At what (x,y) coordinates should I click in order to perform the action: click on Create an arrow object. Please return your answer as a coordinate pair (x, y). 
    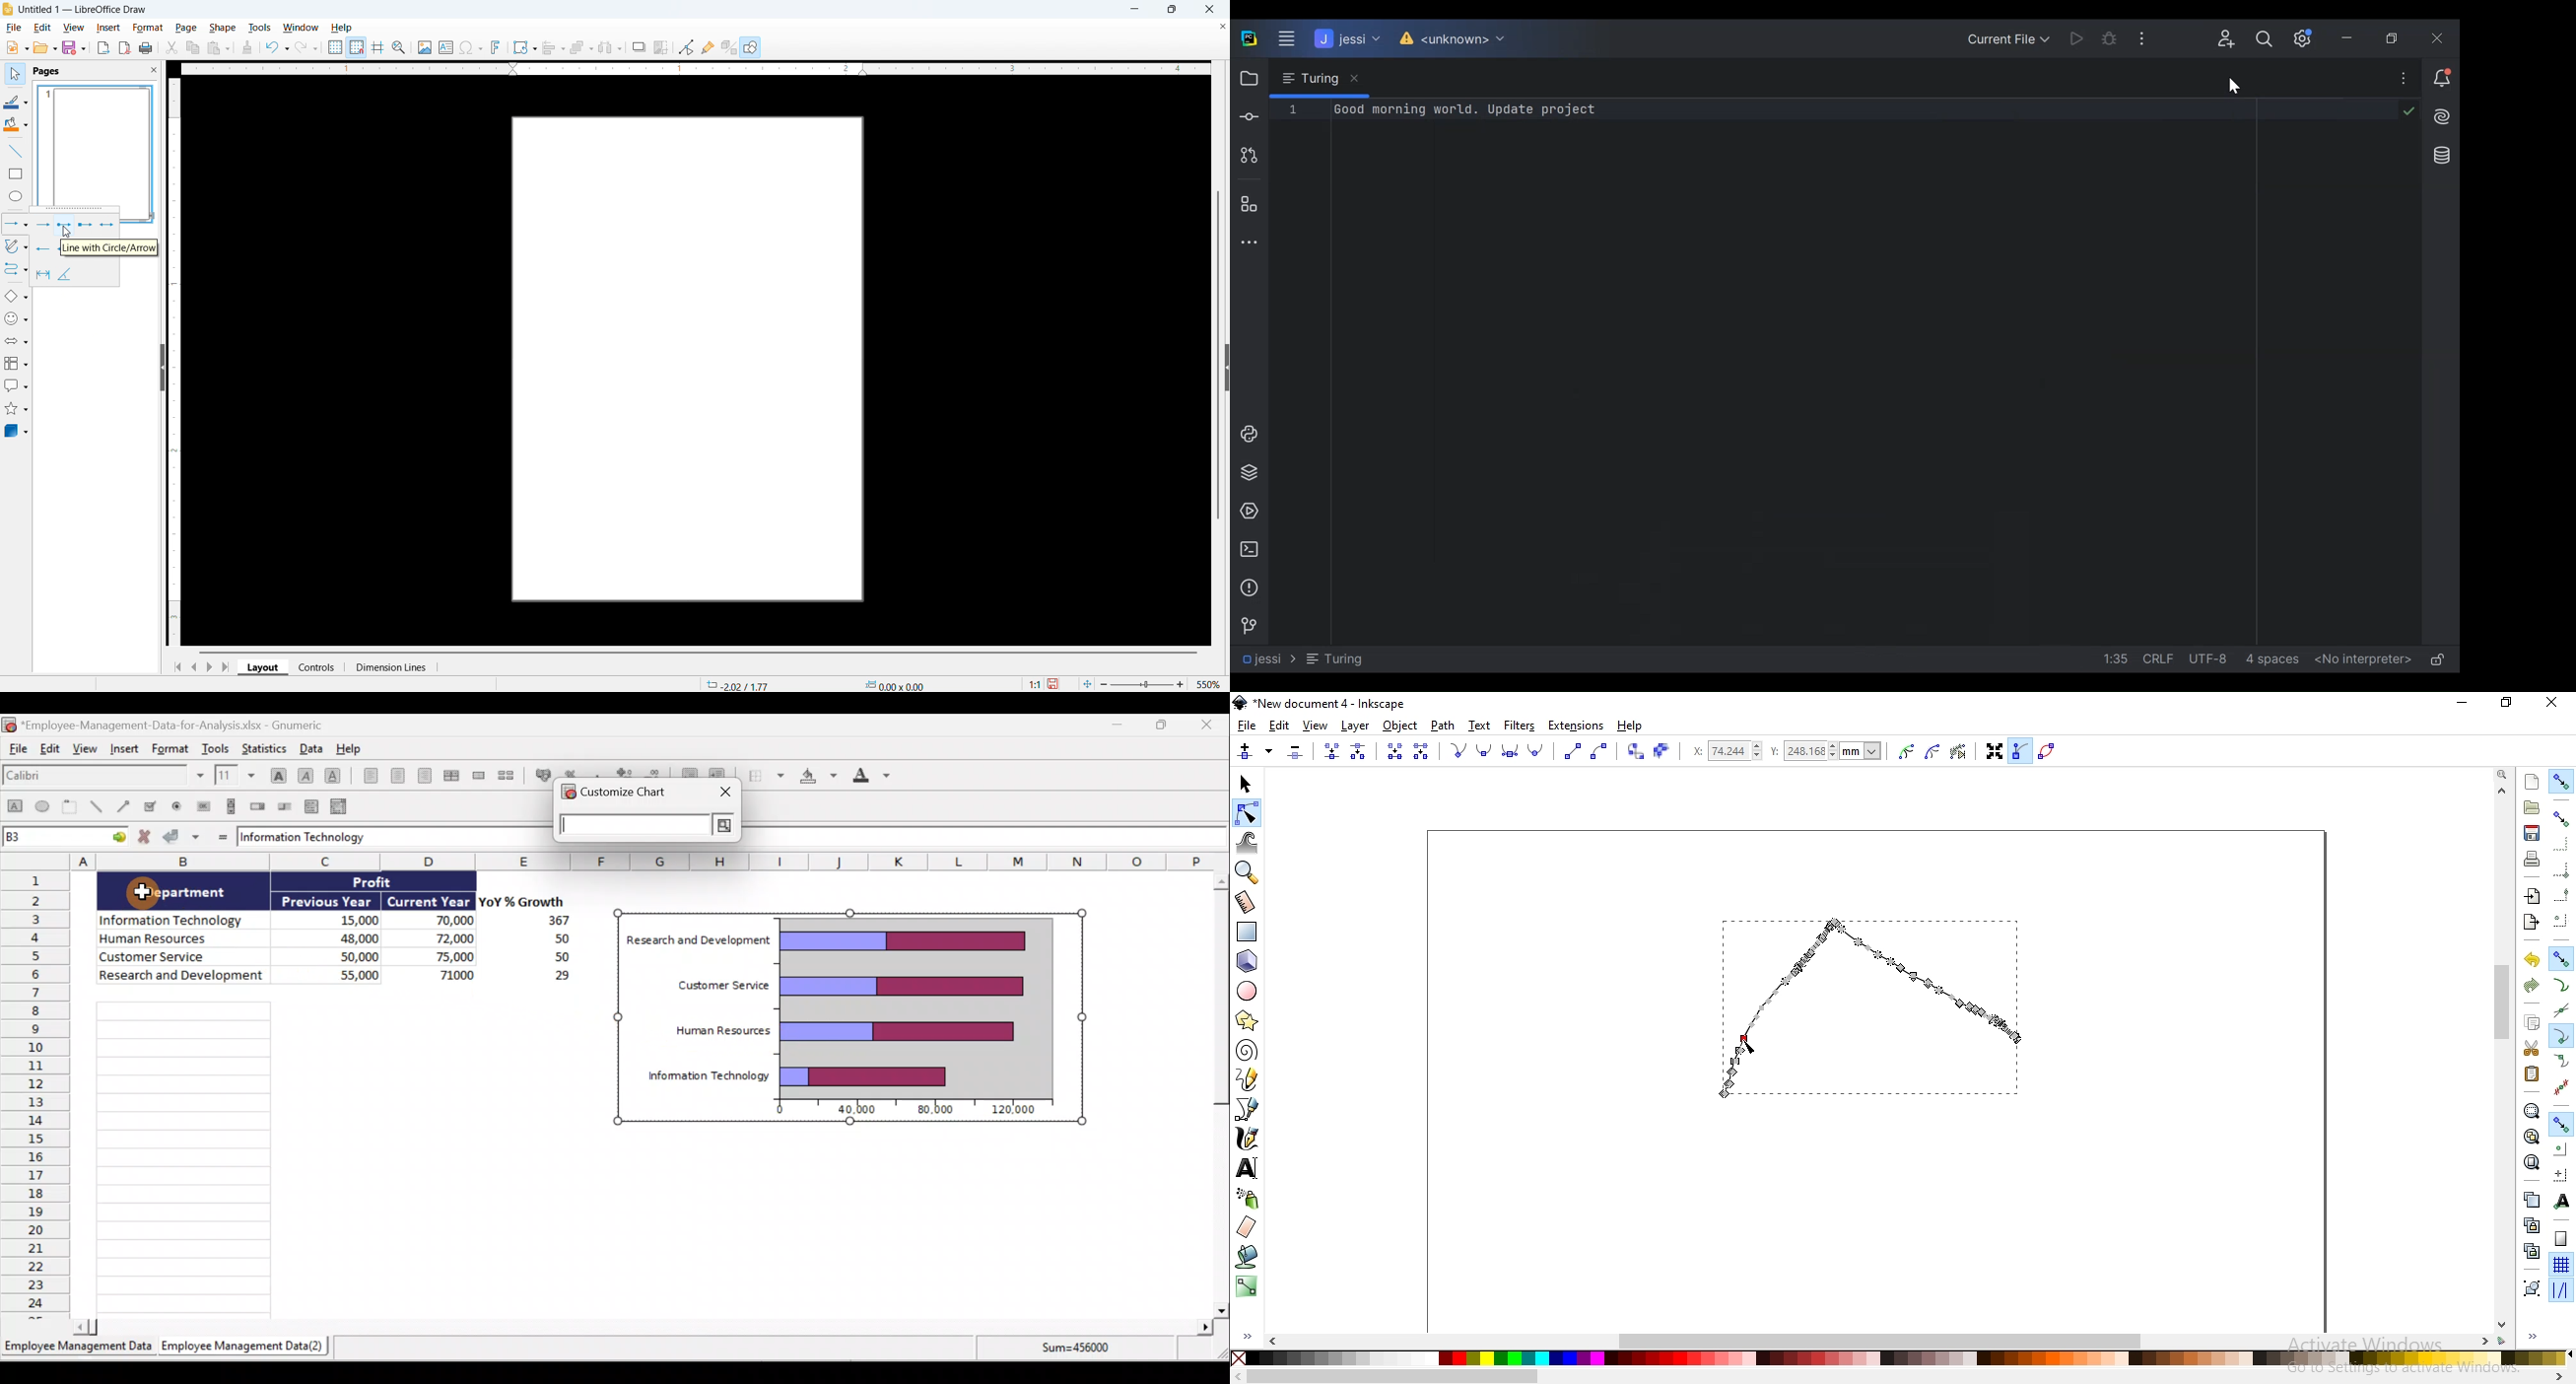
    Looking at the image, I should click on (126, 808).